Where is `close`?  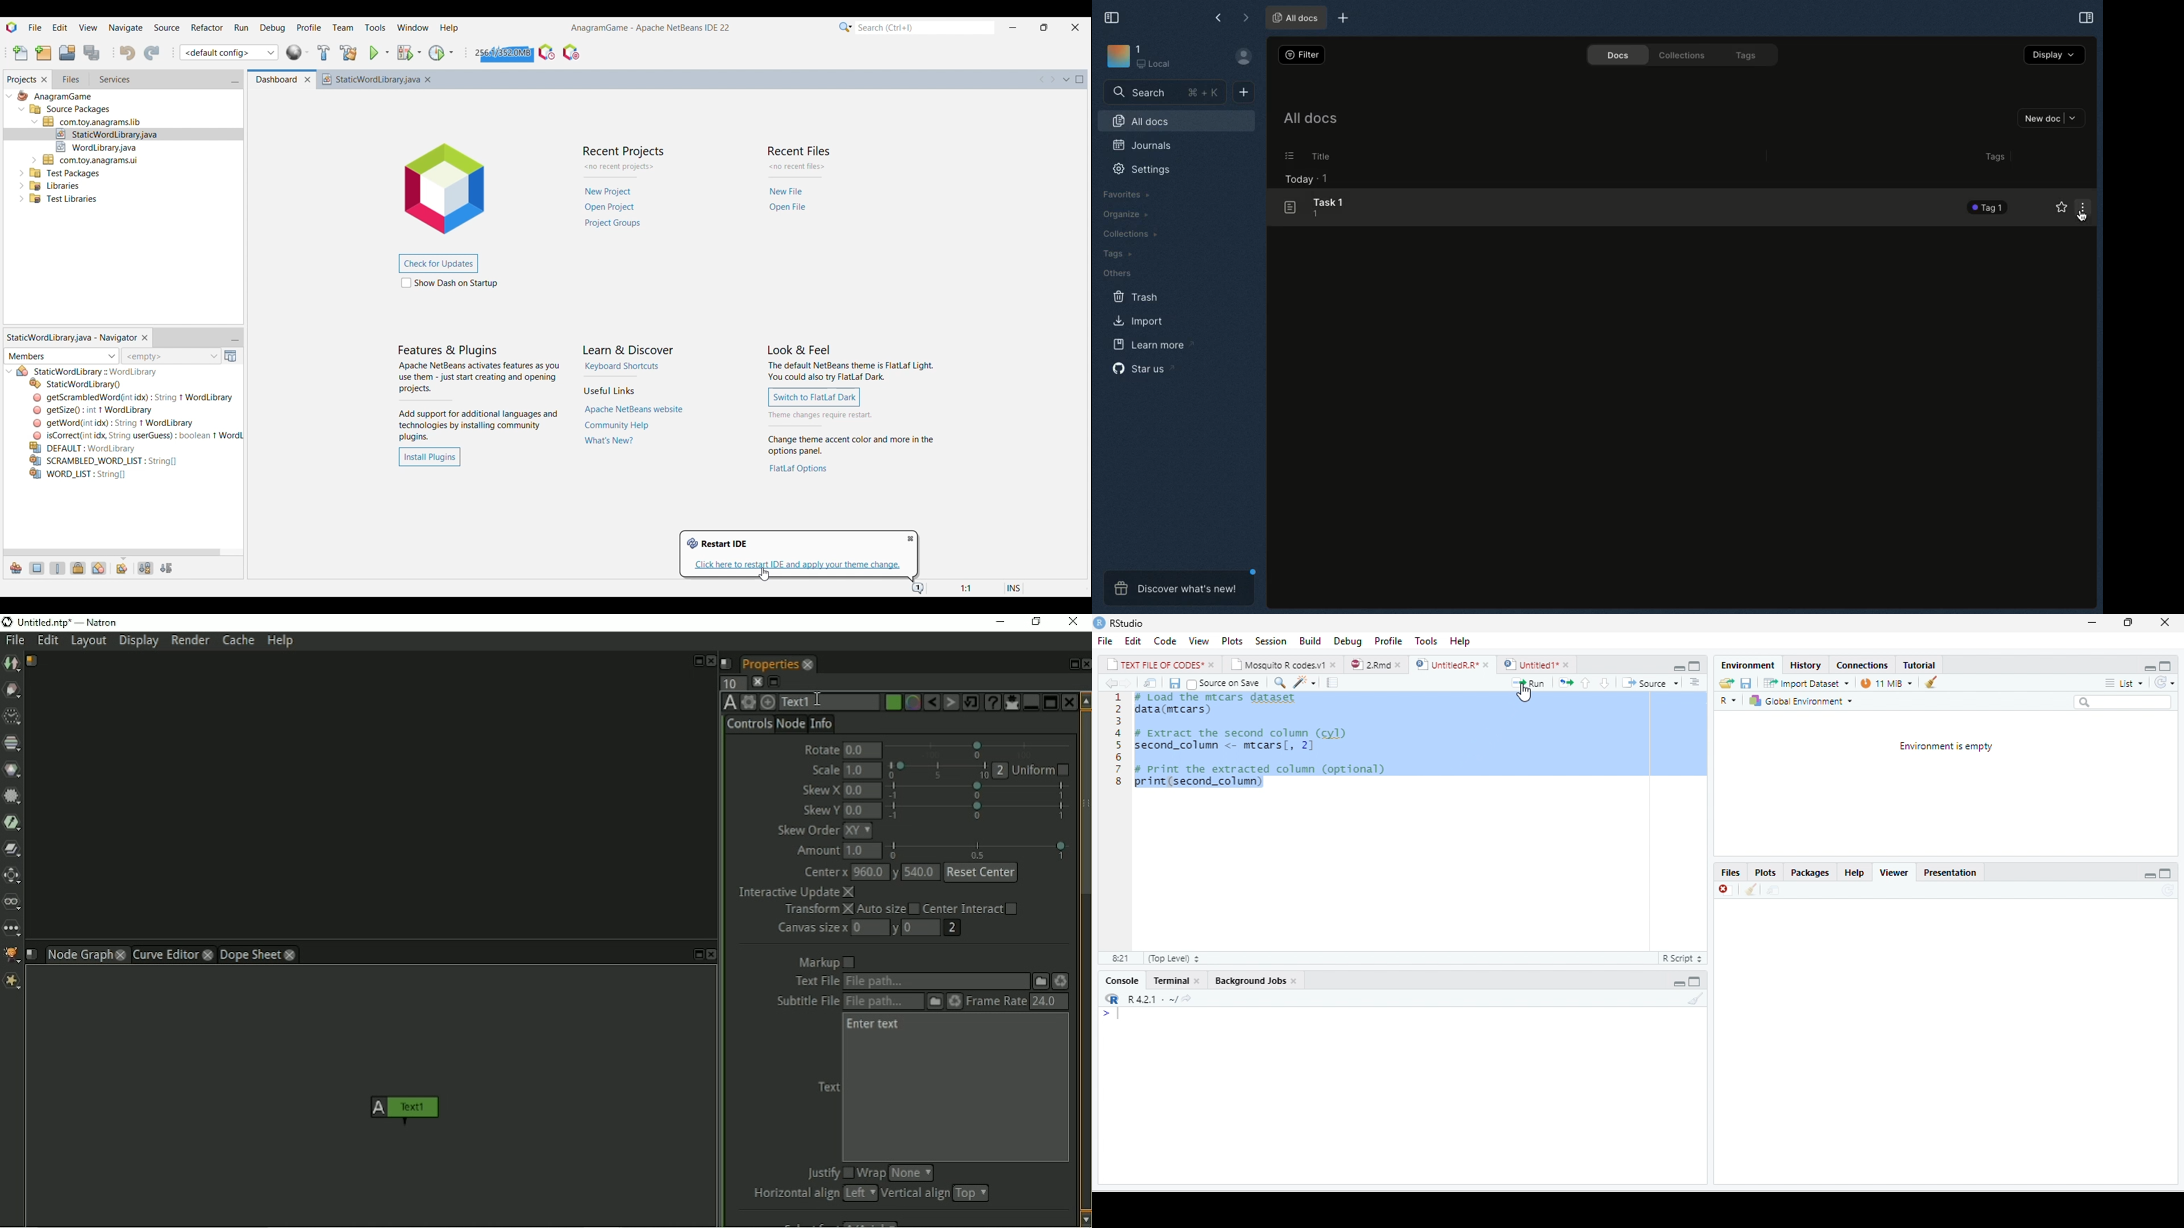 close is located at coordinates (1335, 664).